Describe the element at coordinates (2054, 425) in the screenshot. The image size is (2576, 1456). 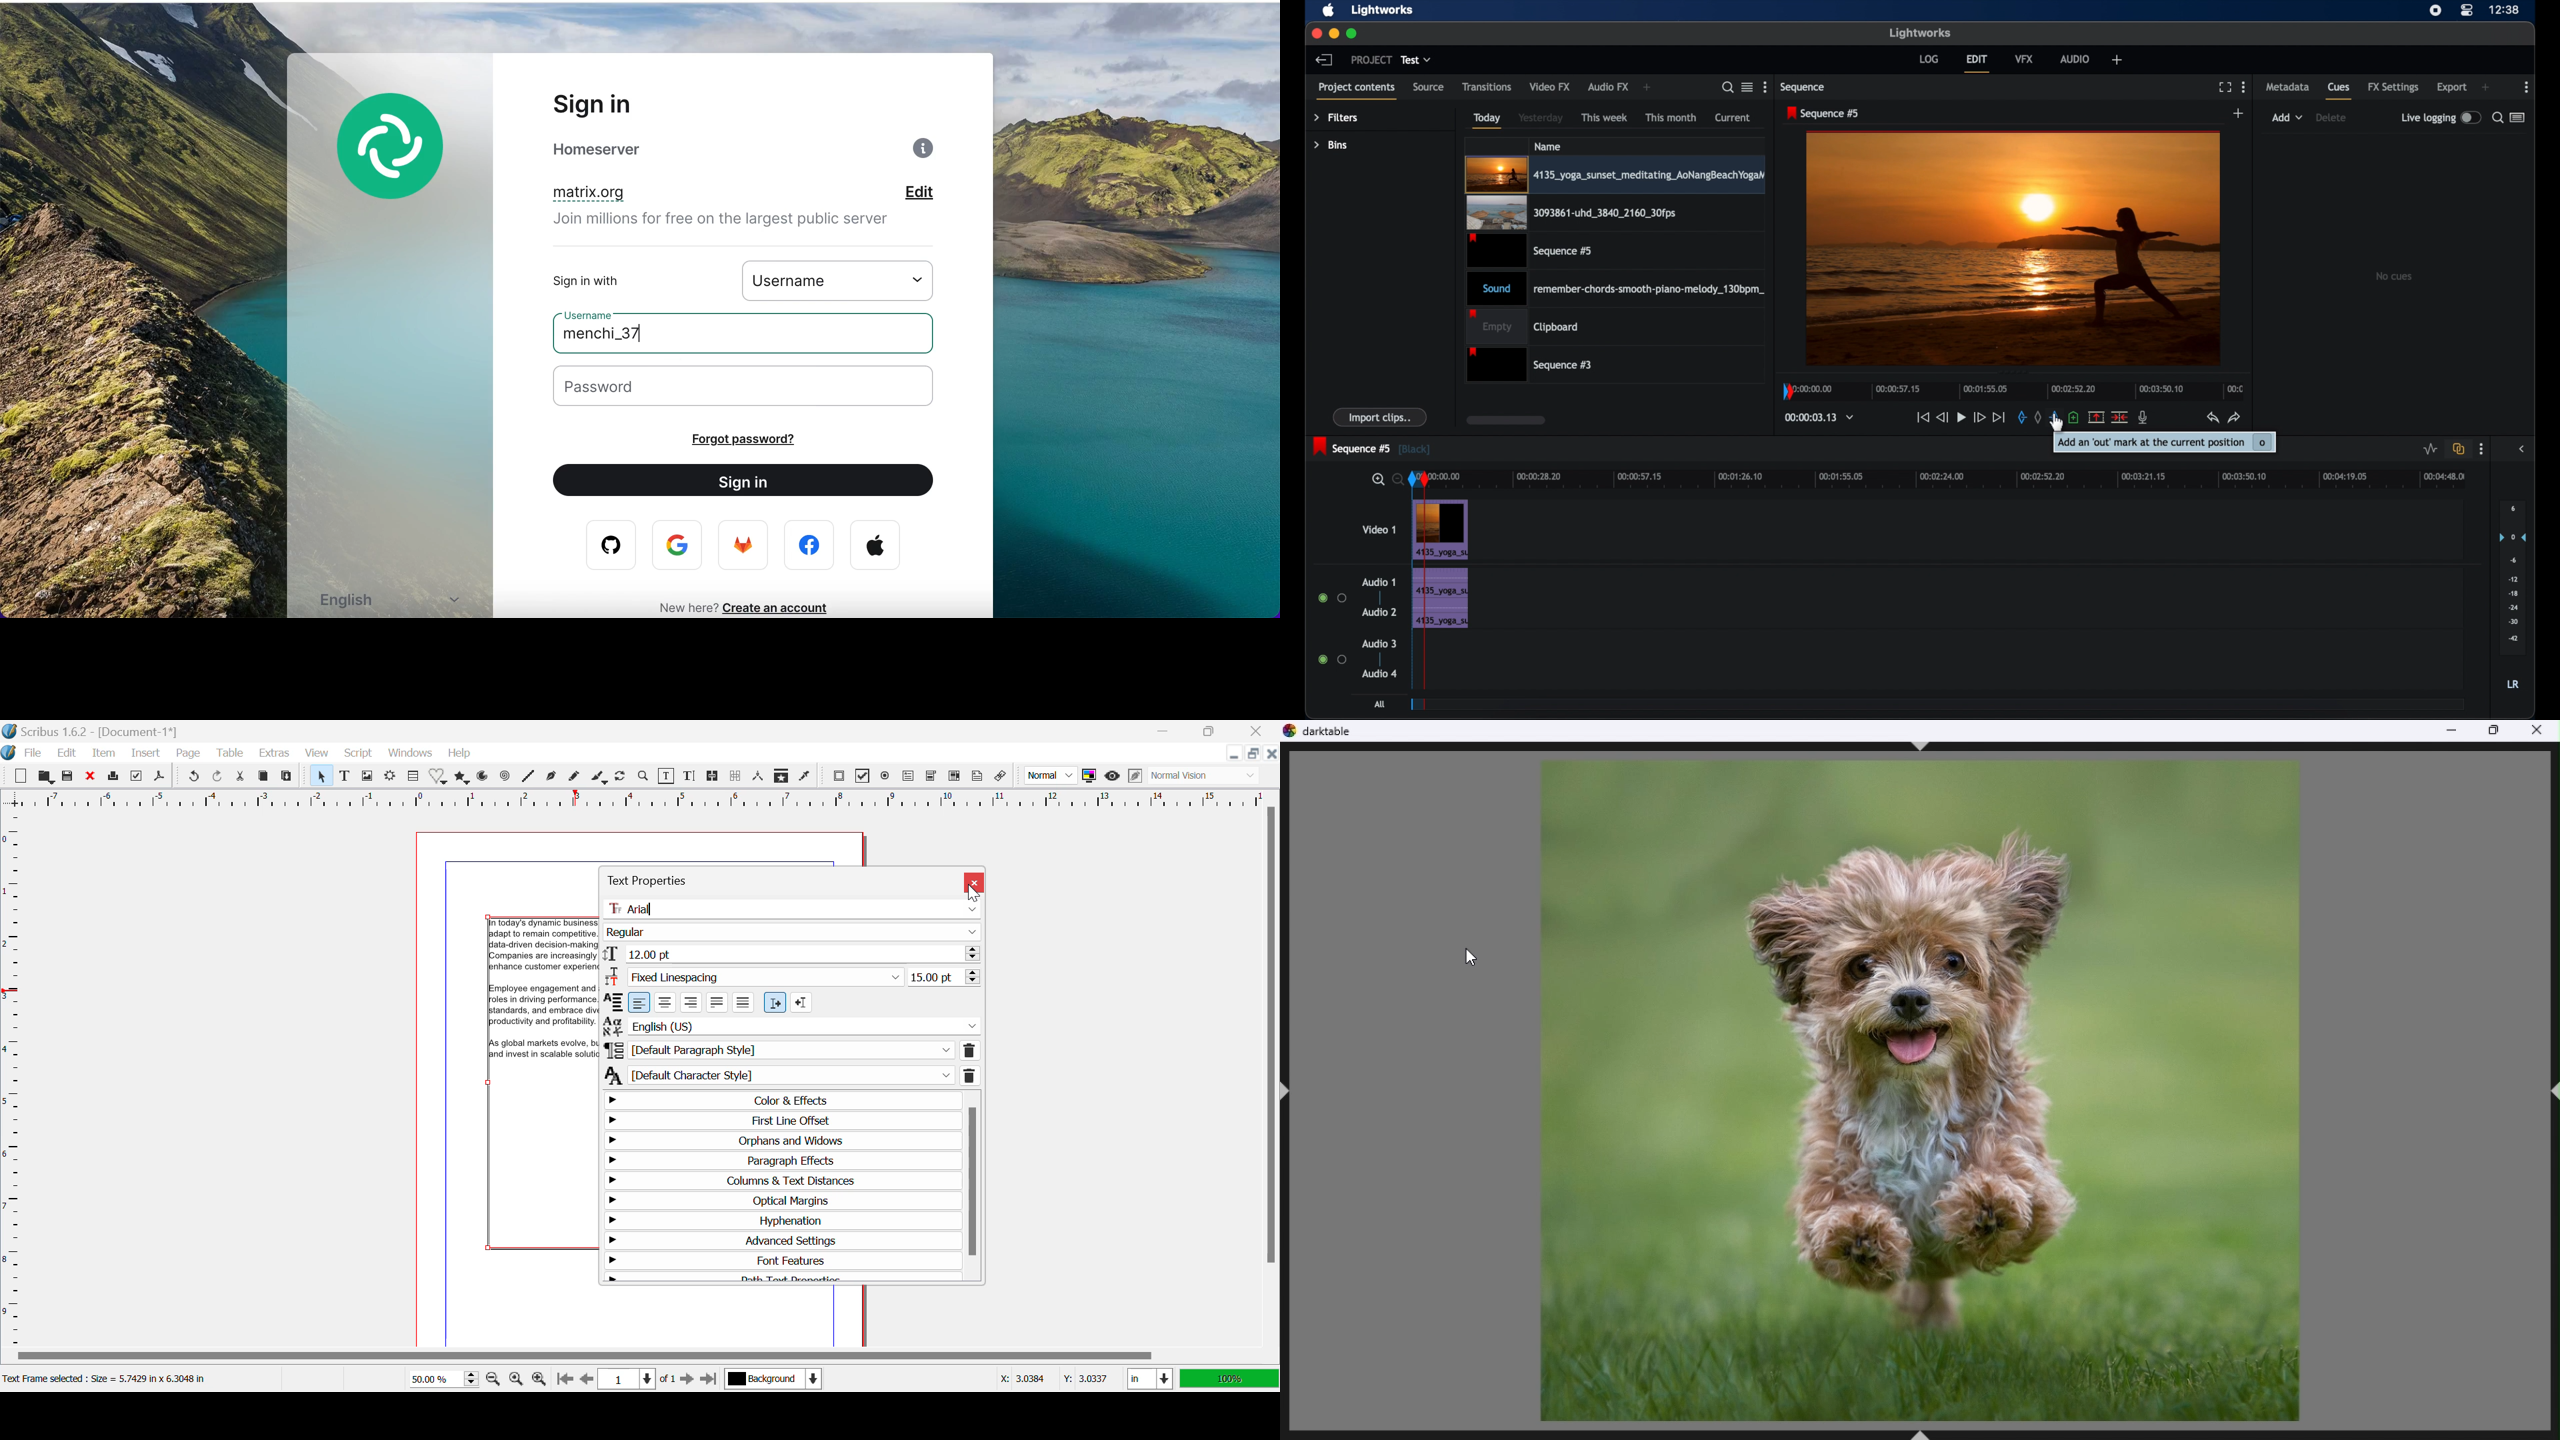
I see `cursor` at that location.